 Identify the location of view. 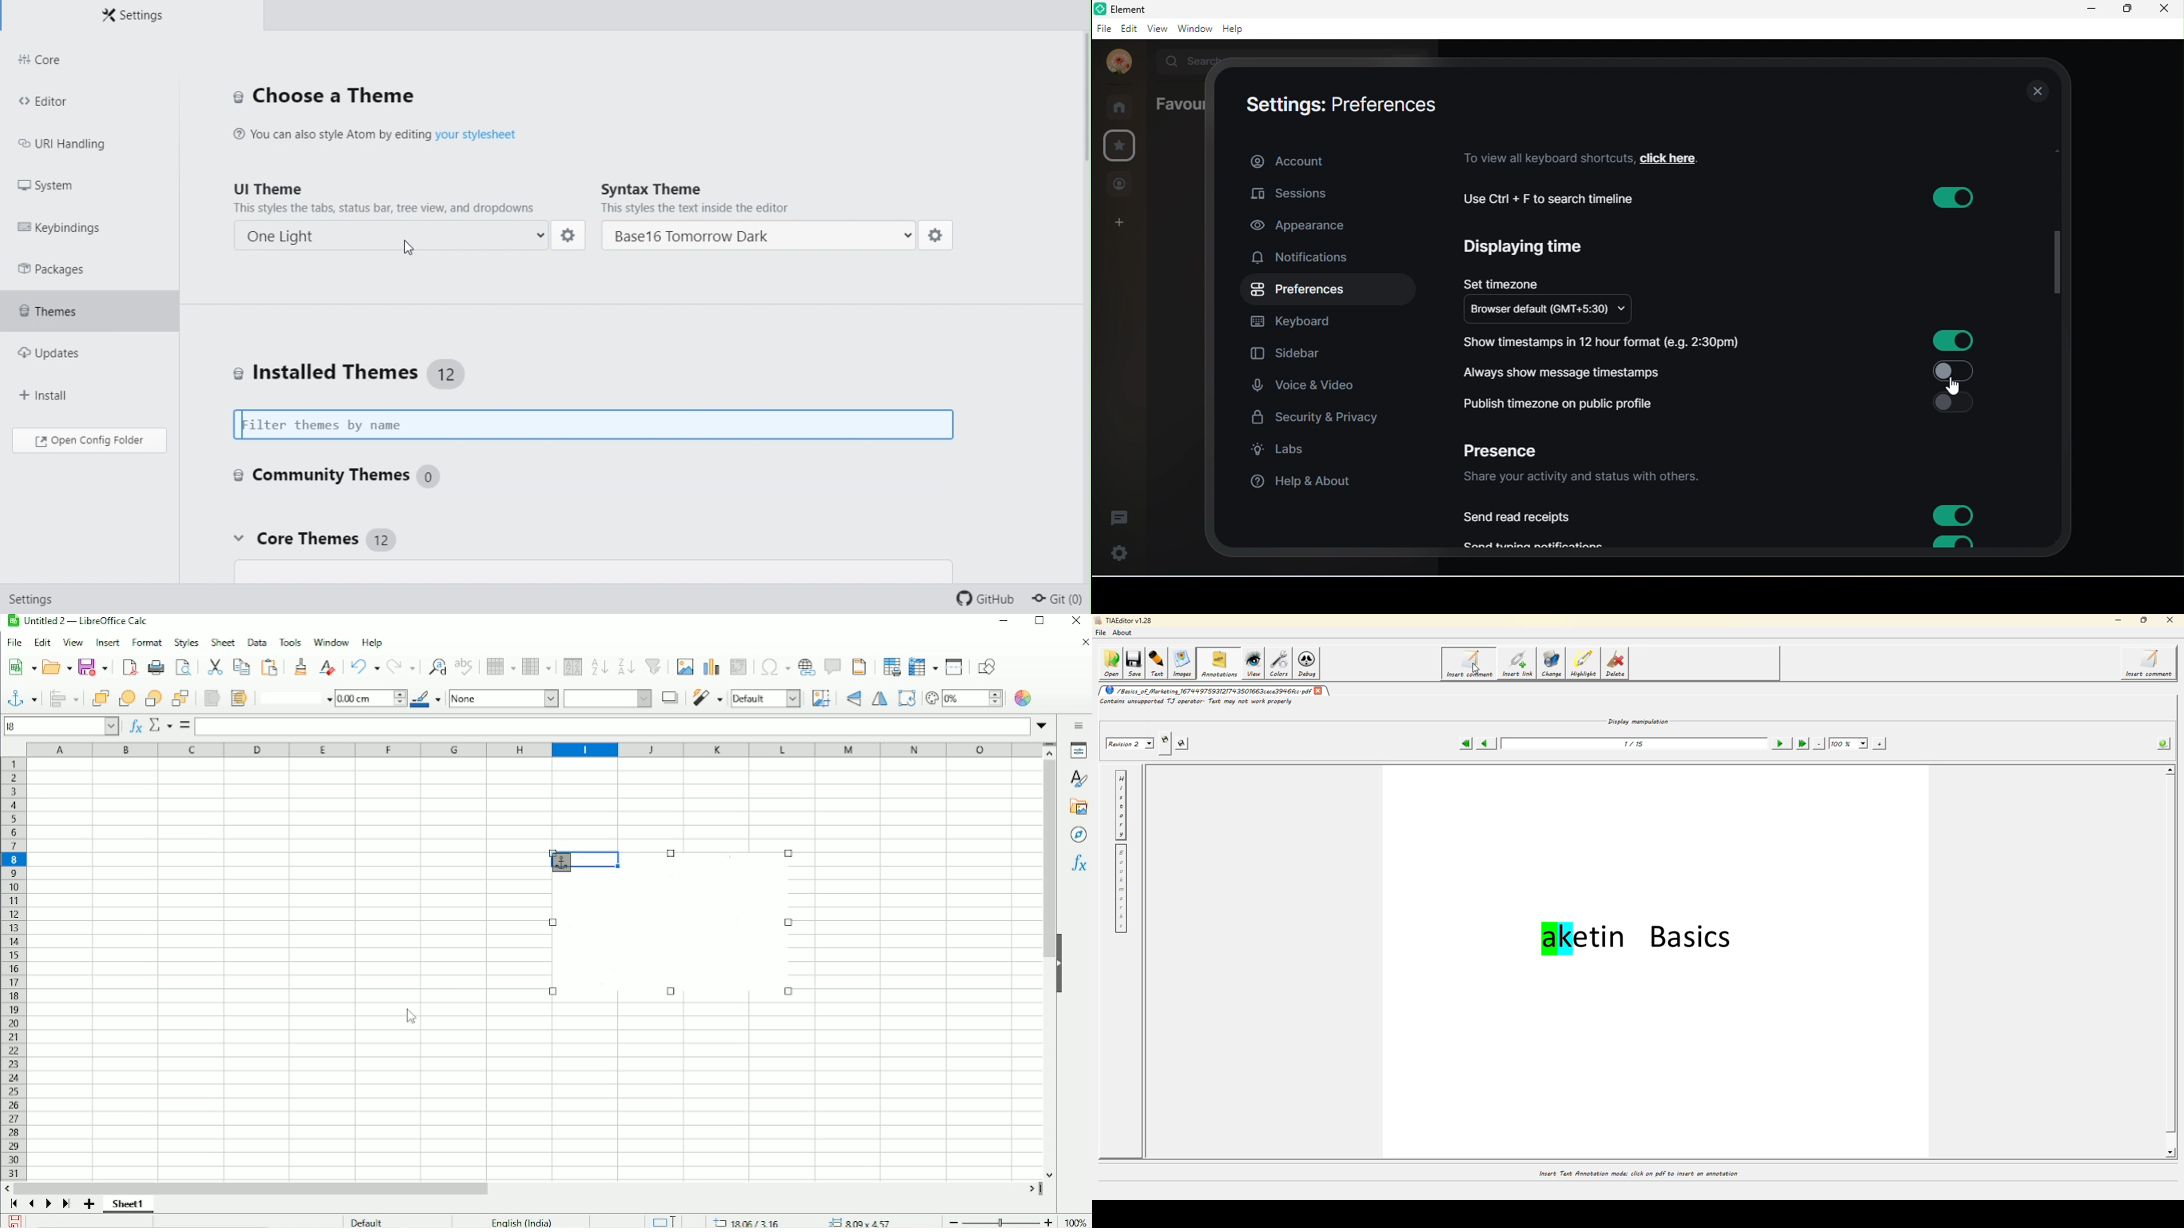
(1156, 30).